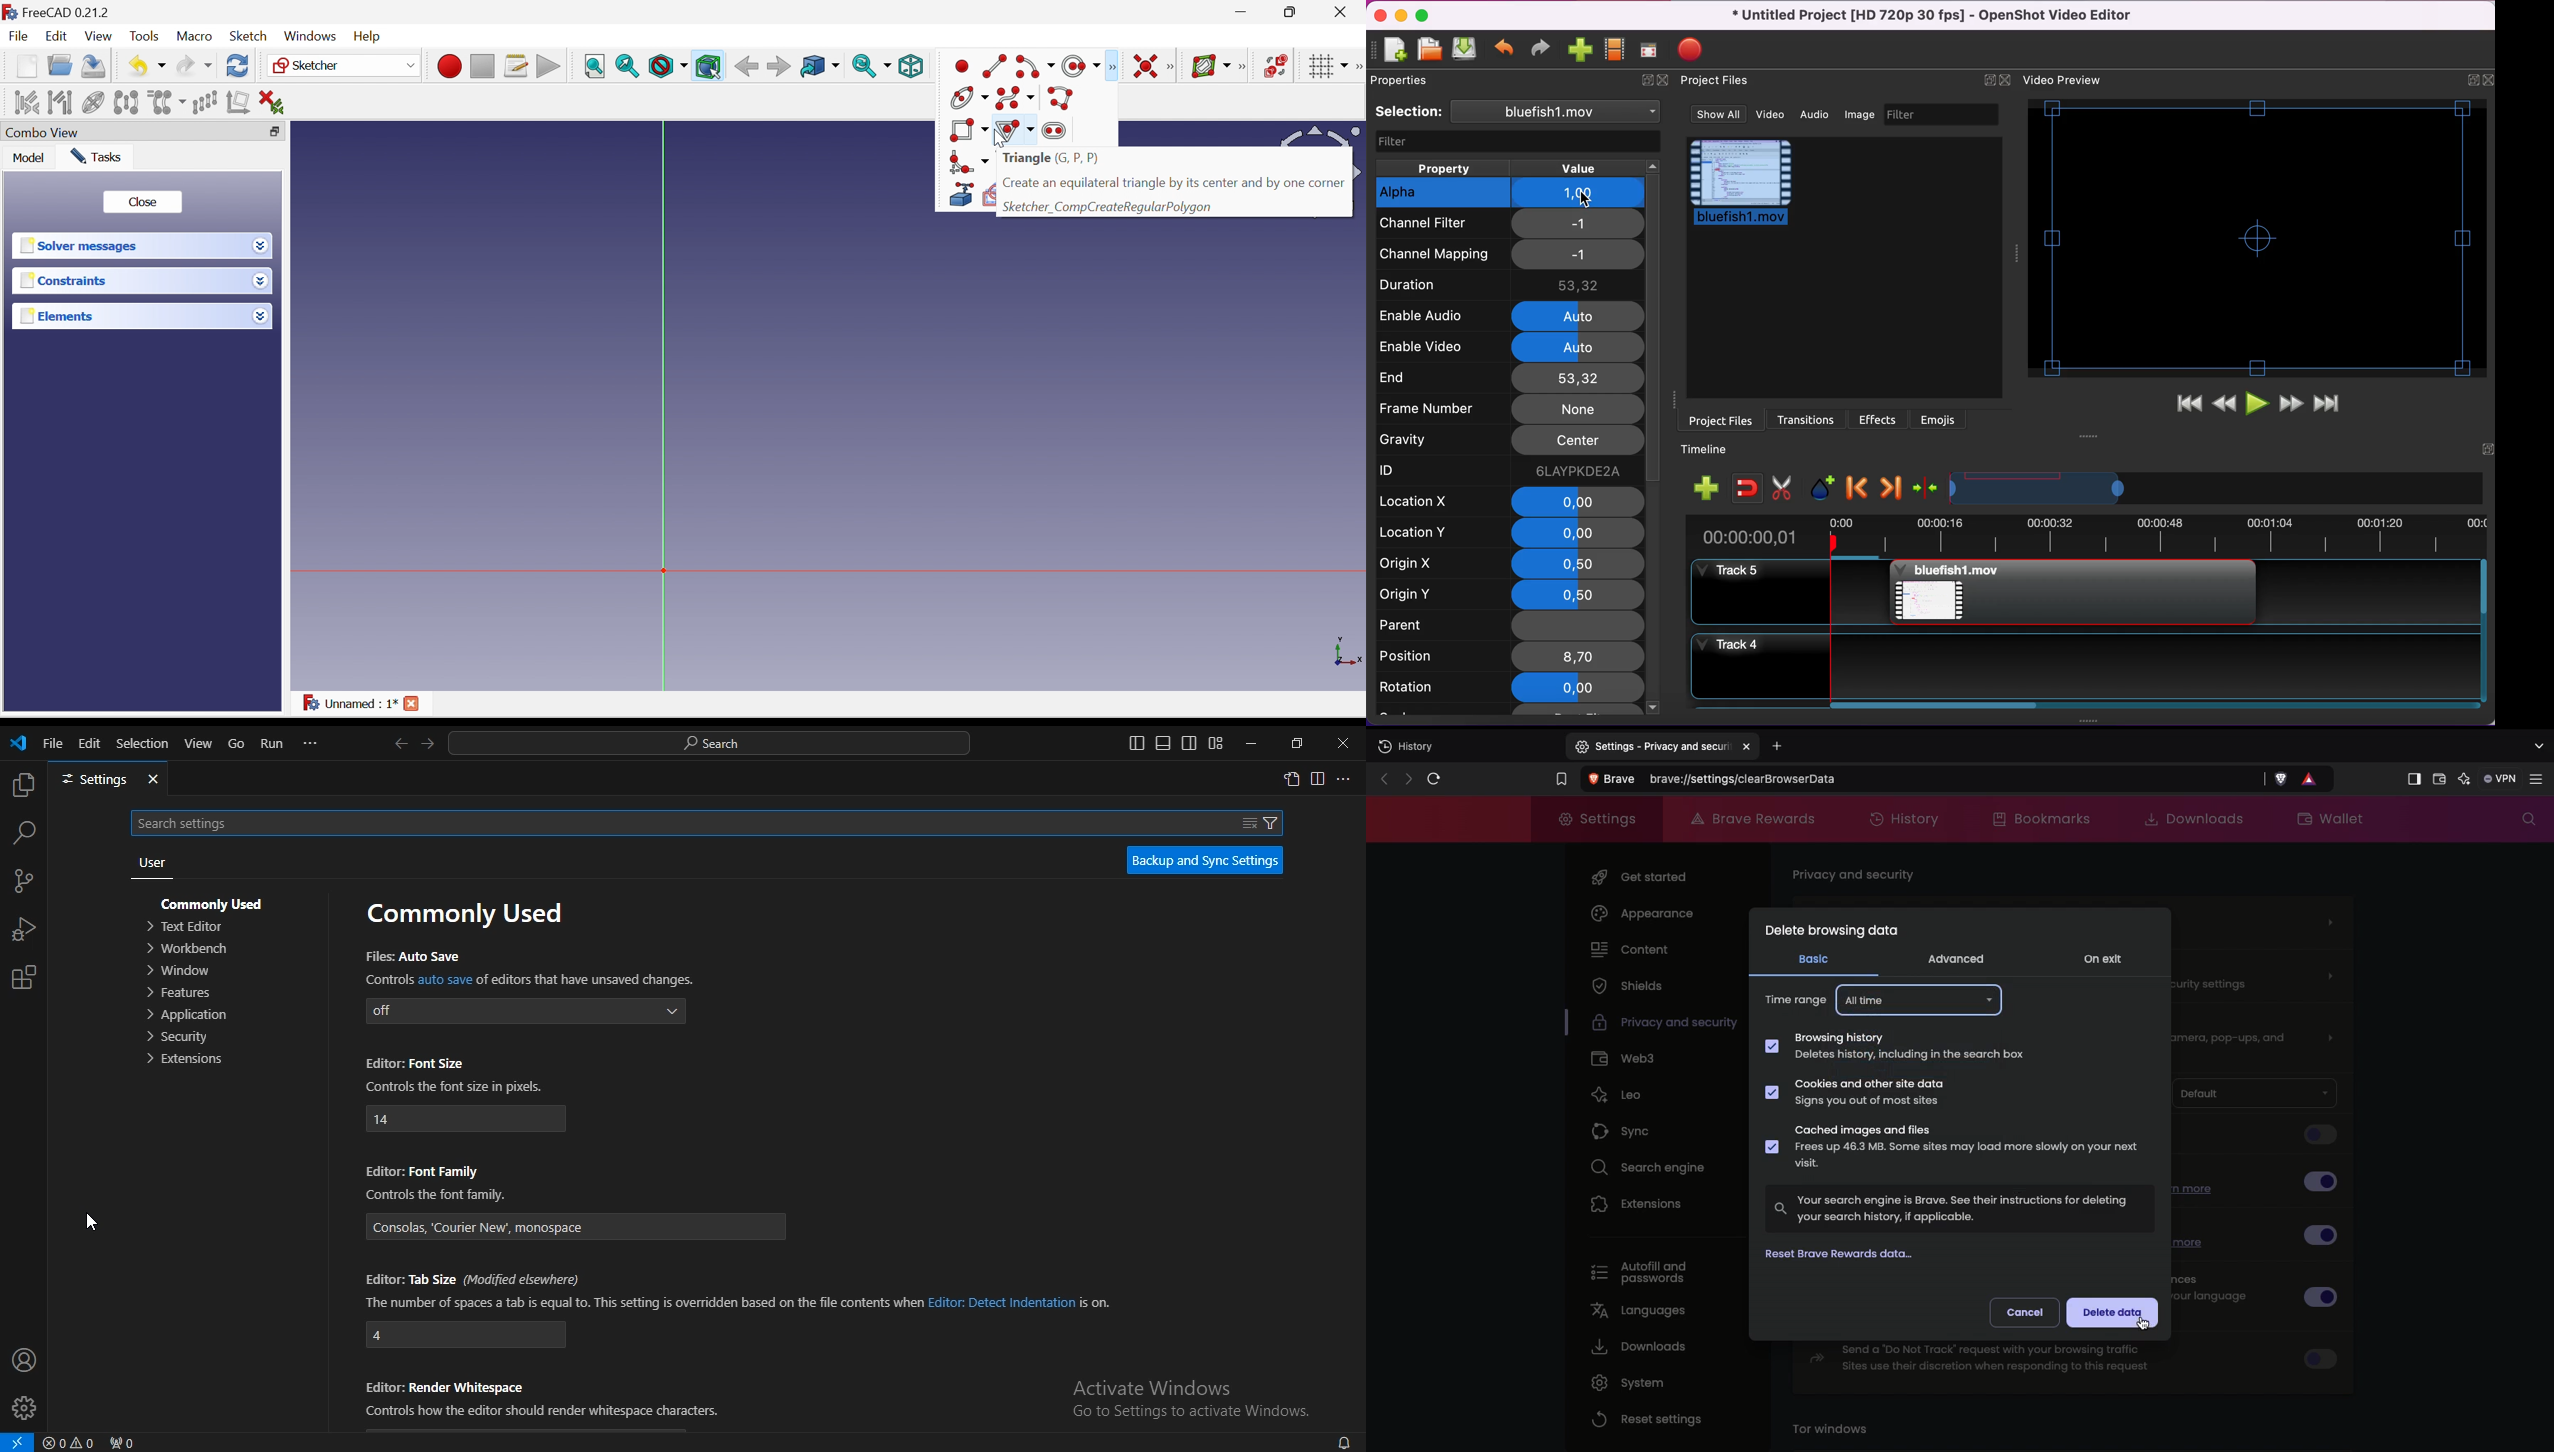 This screenshot has height=1456, width=2576. I want to click on Time range, so click(1796, 1002).